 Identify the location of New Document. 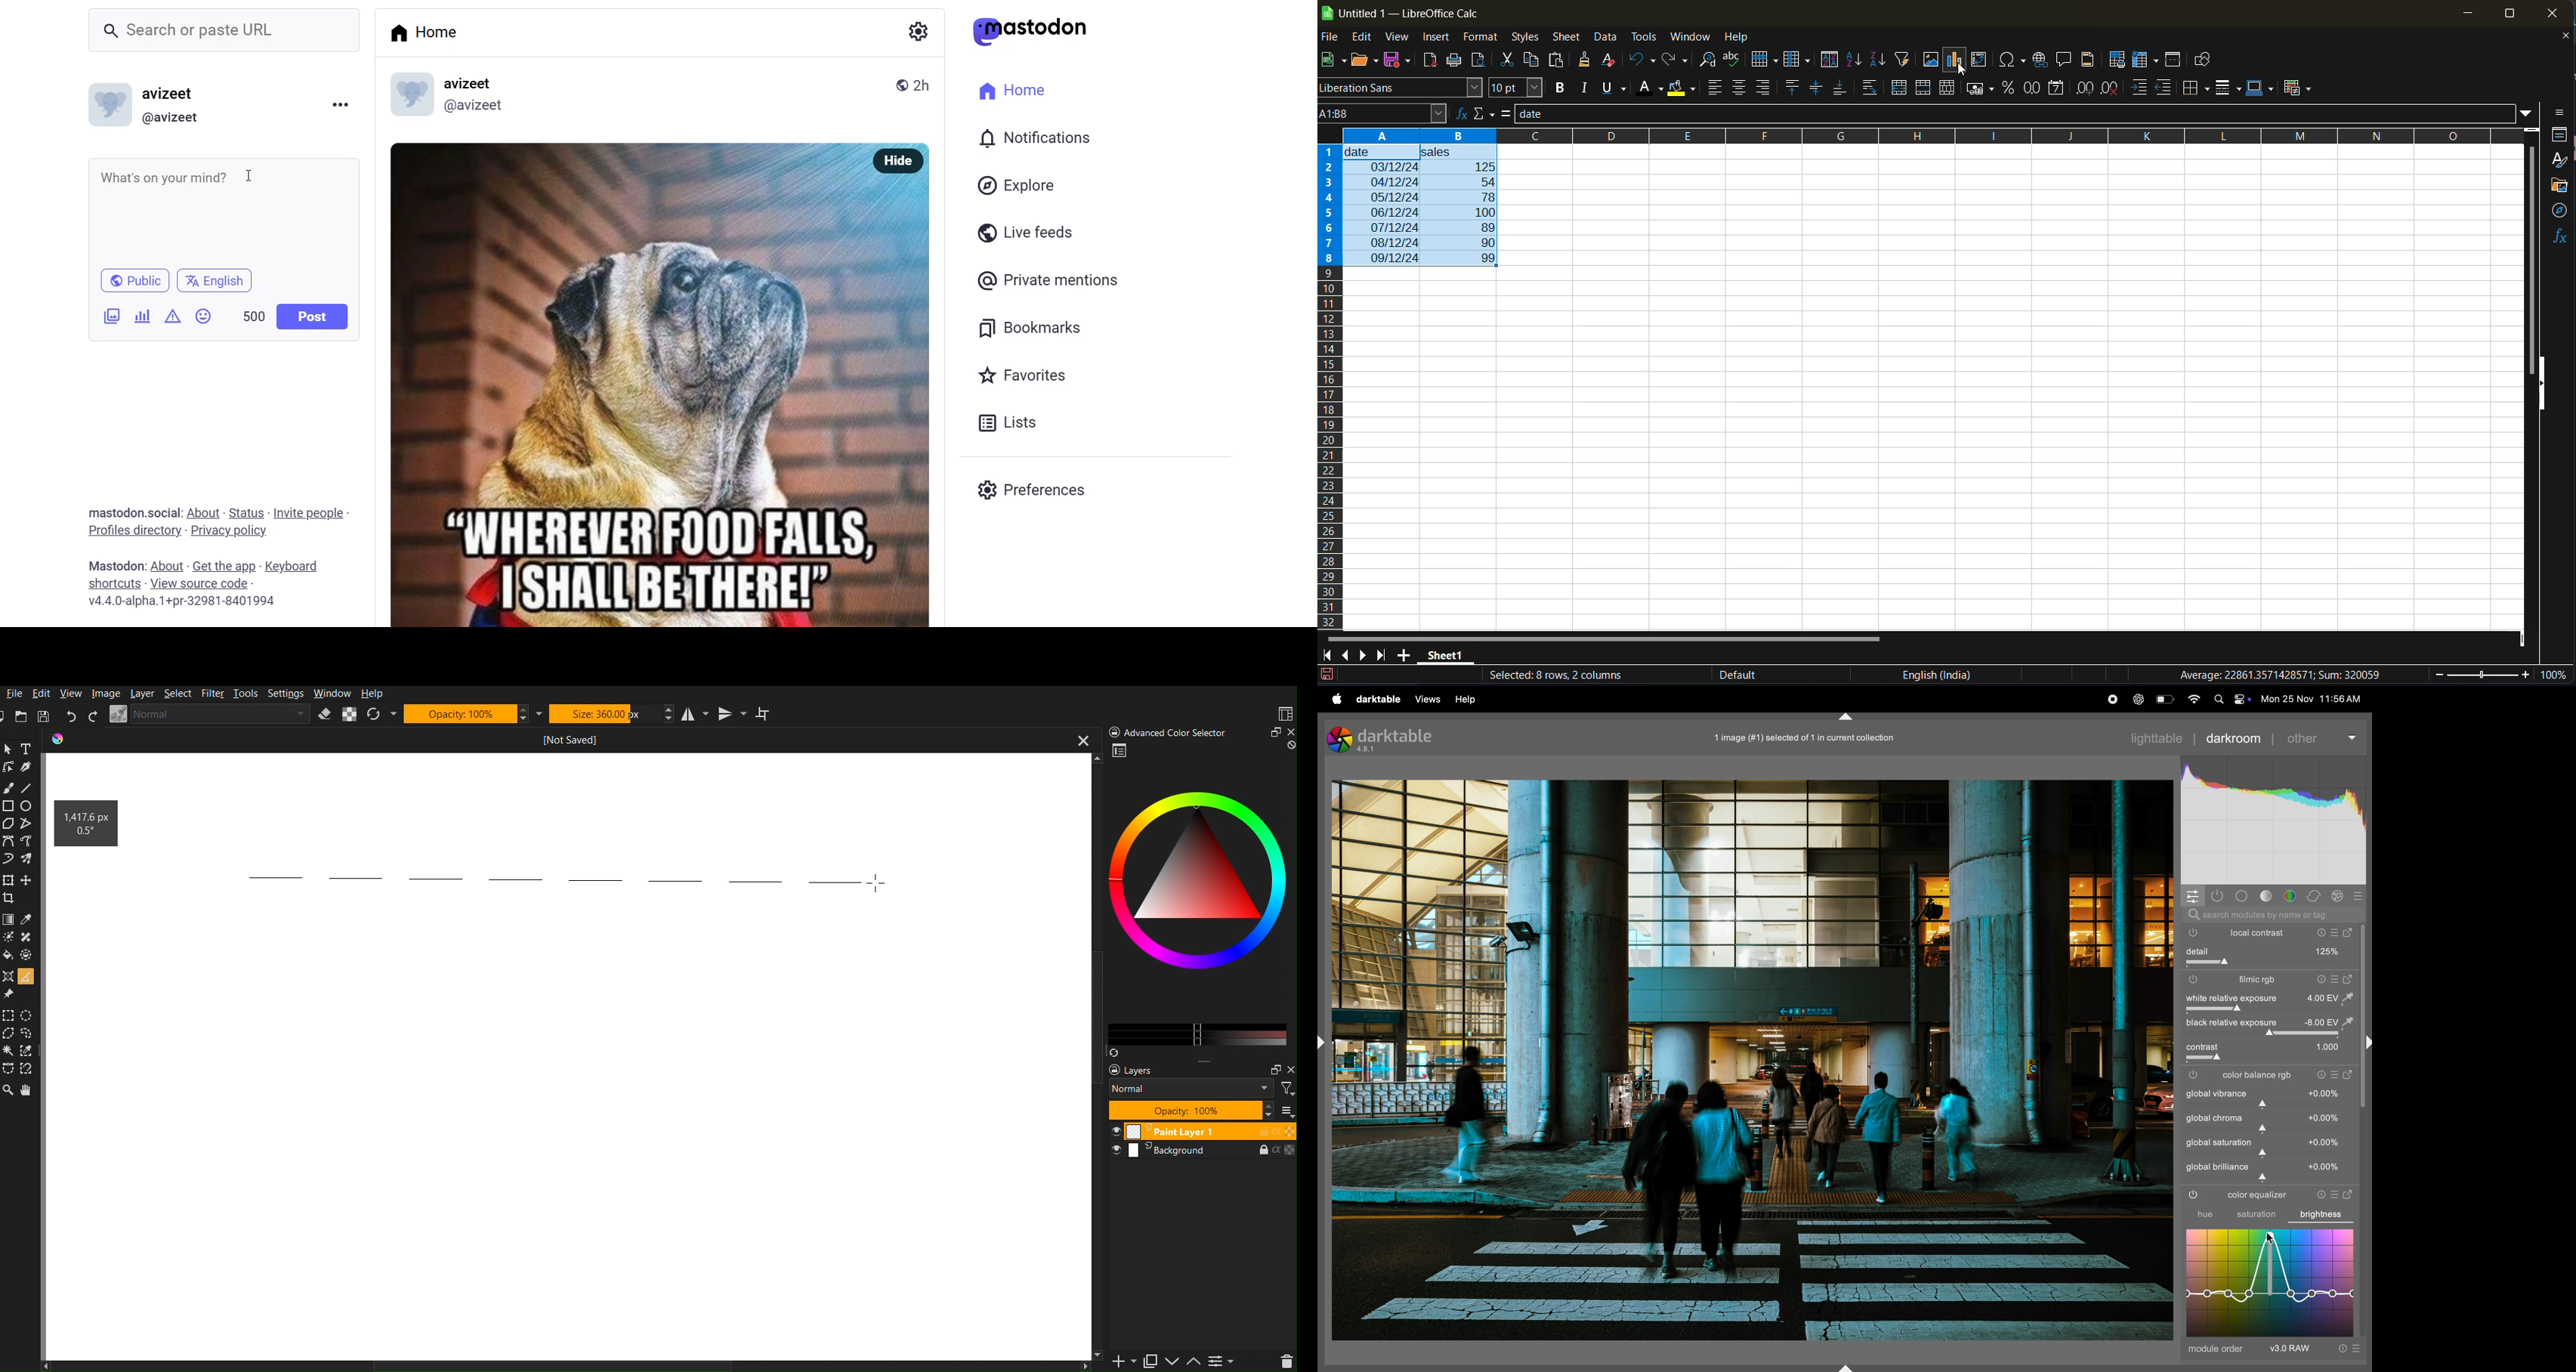
(8, 716).